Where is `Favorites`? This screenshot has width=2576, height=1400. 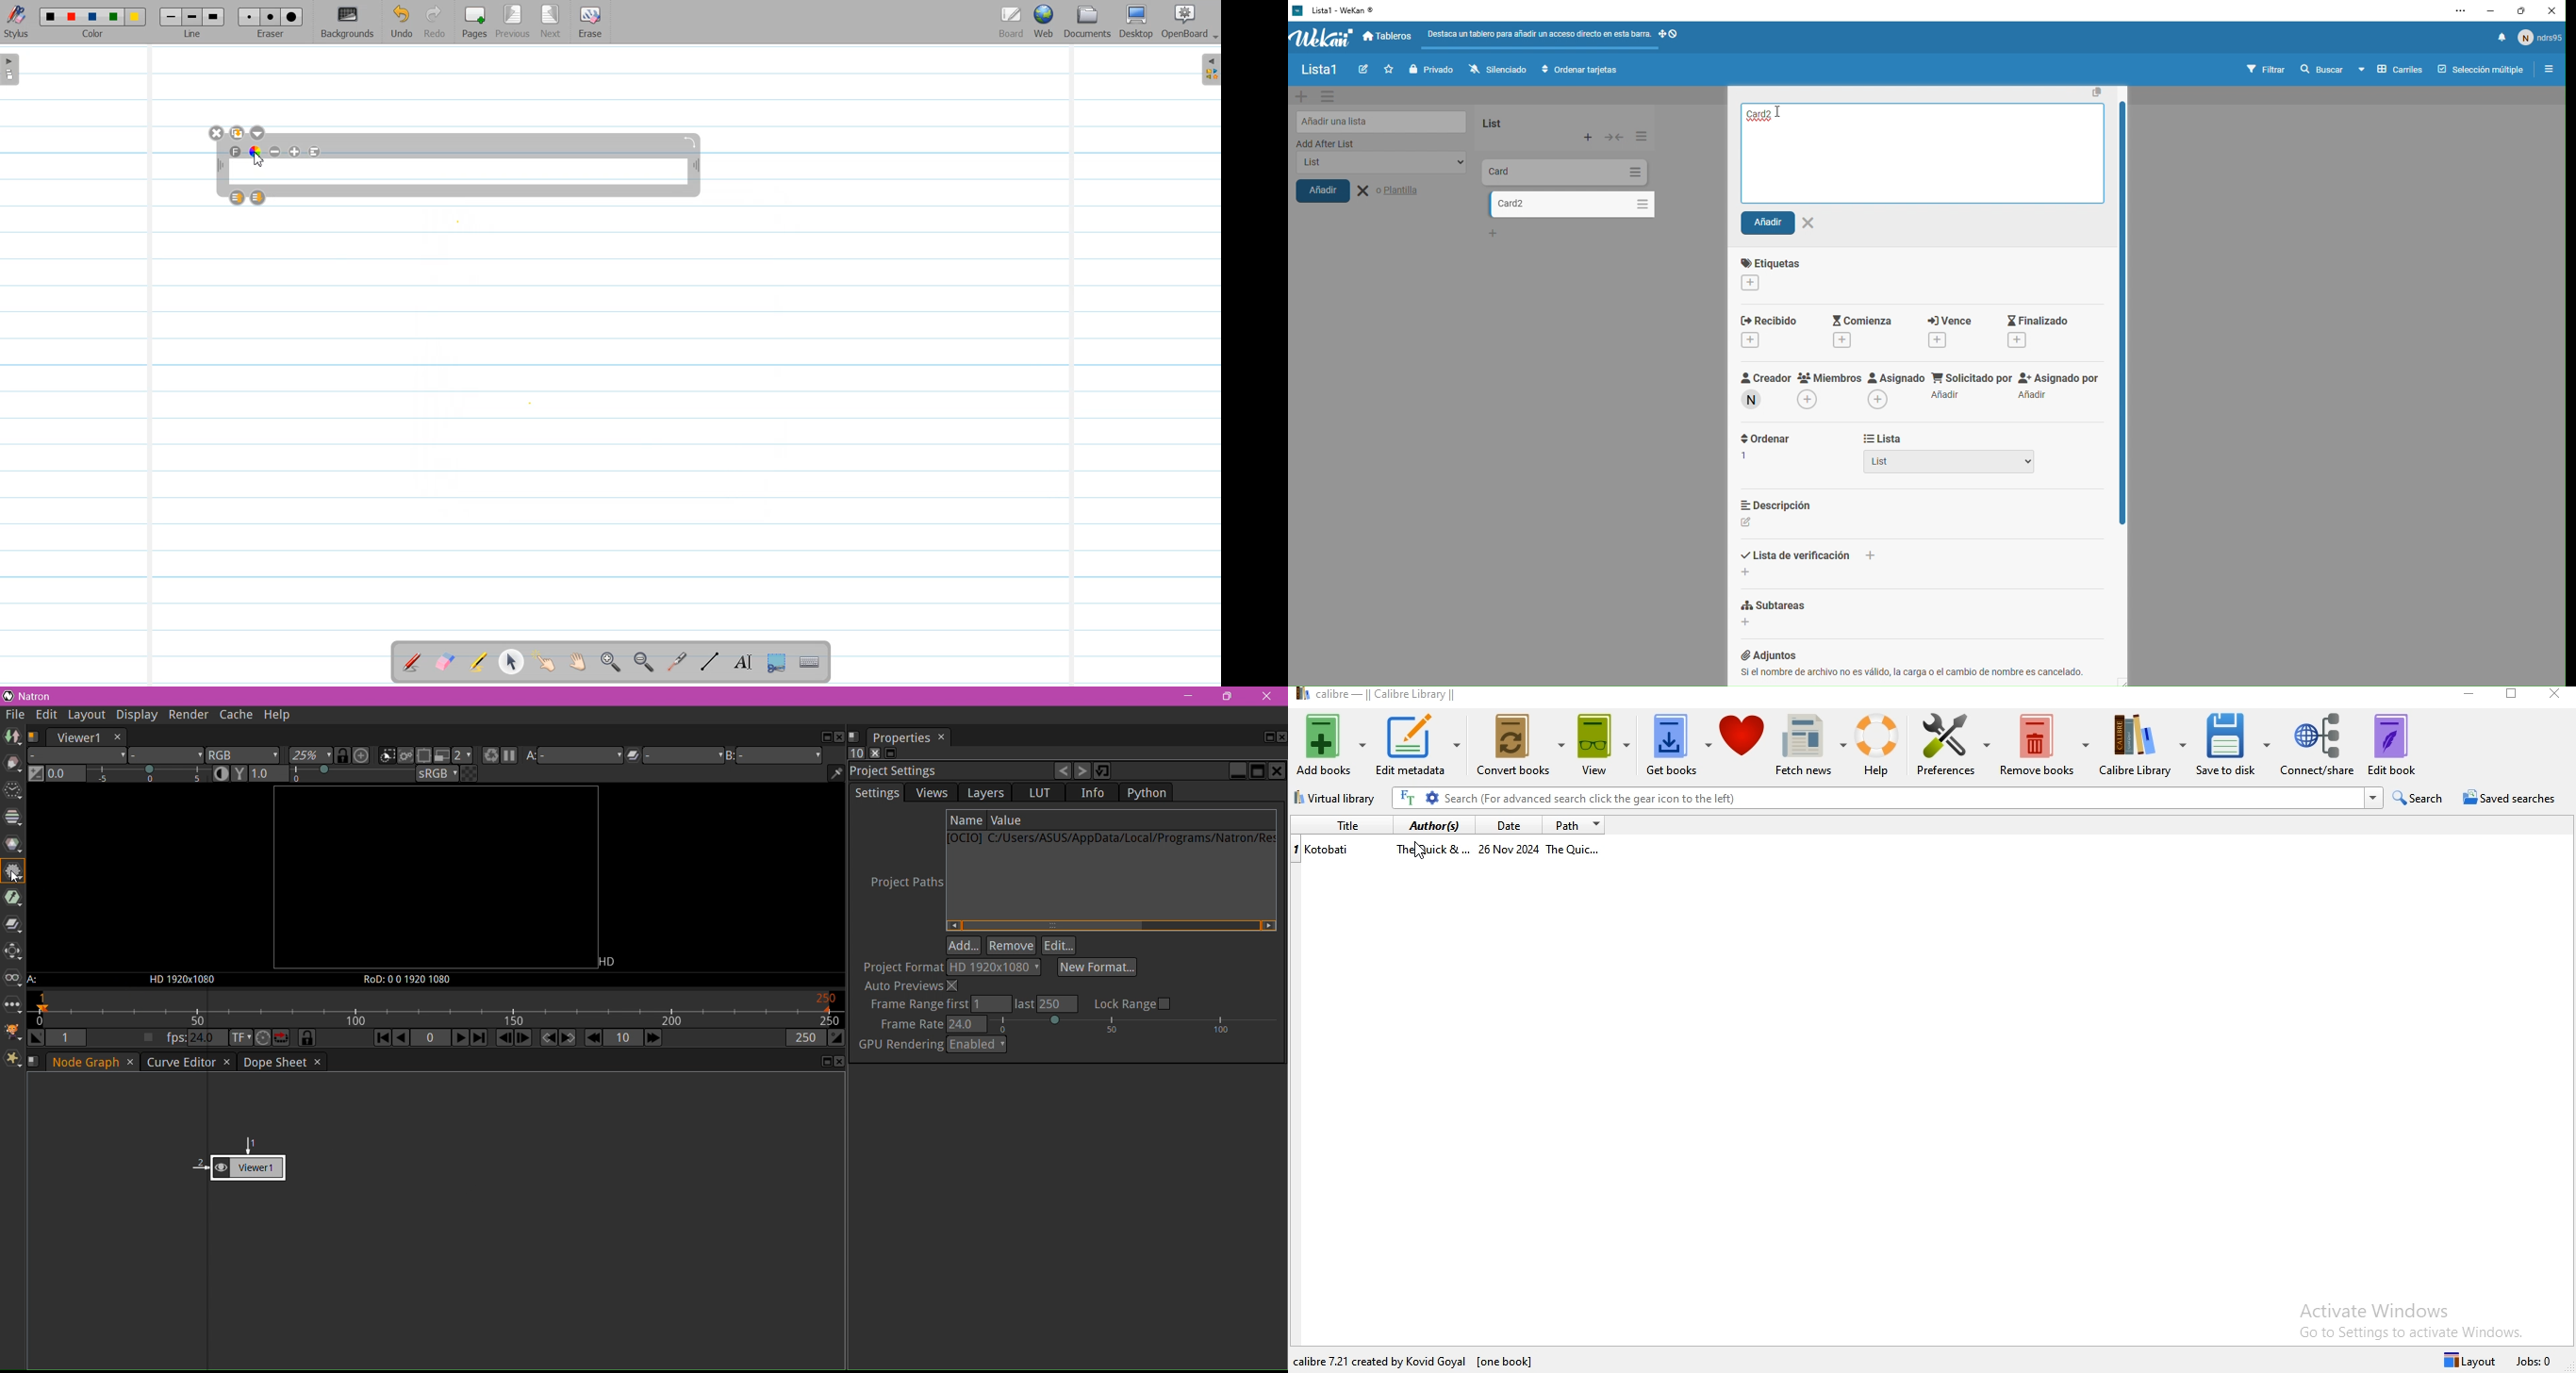
Favorites is located at coordinates (1387, 69).